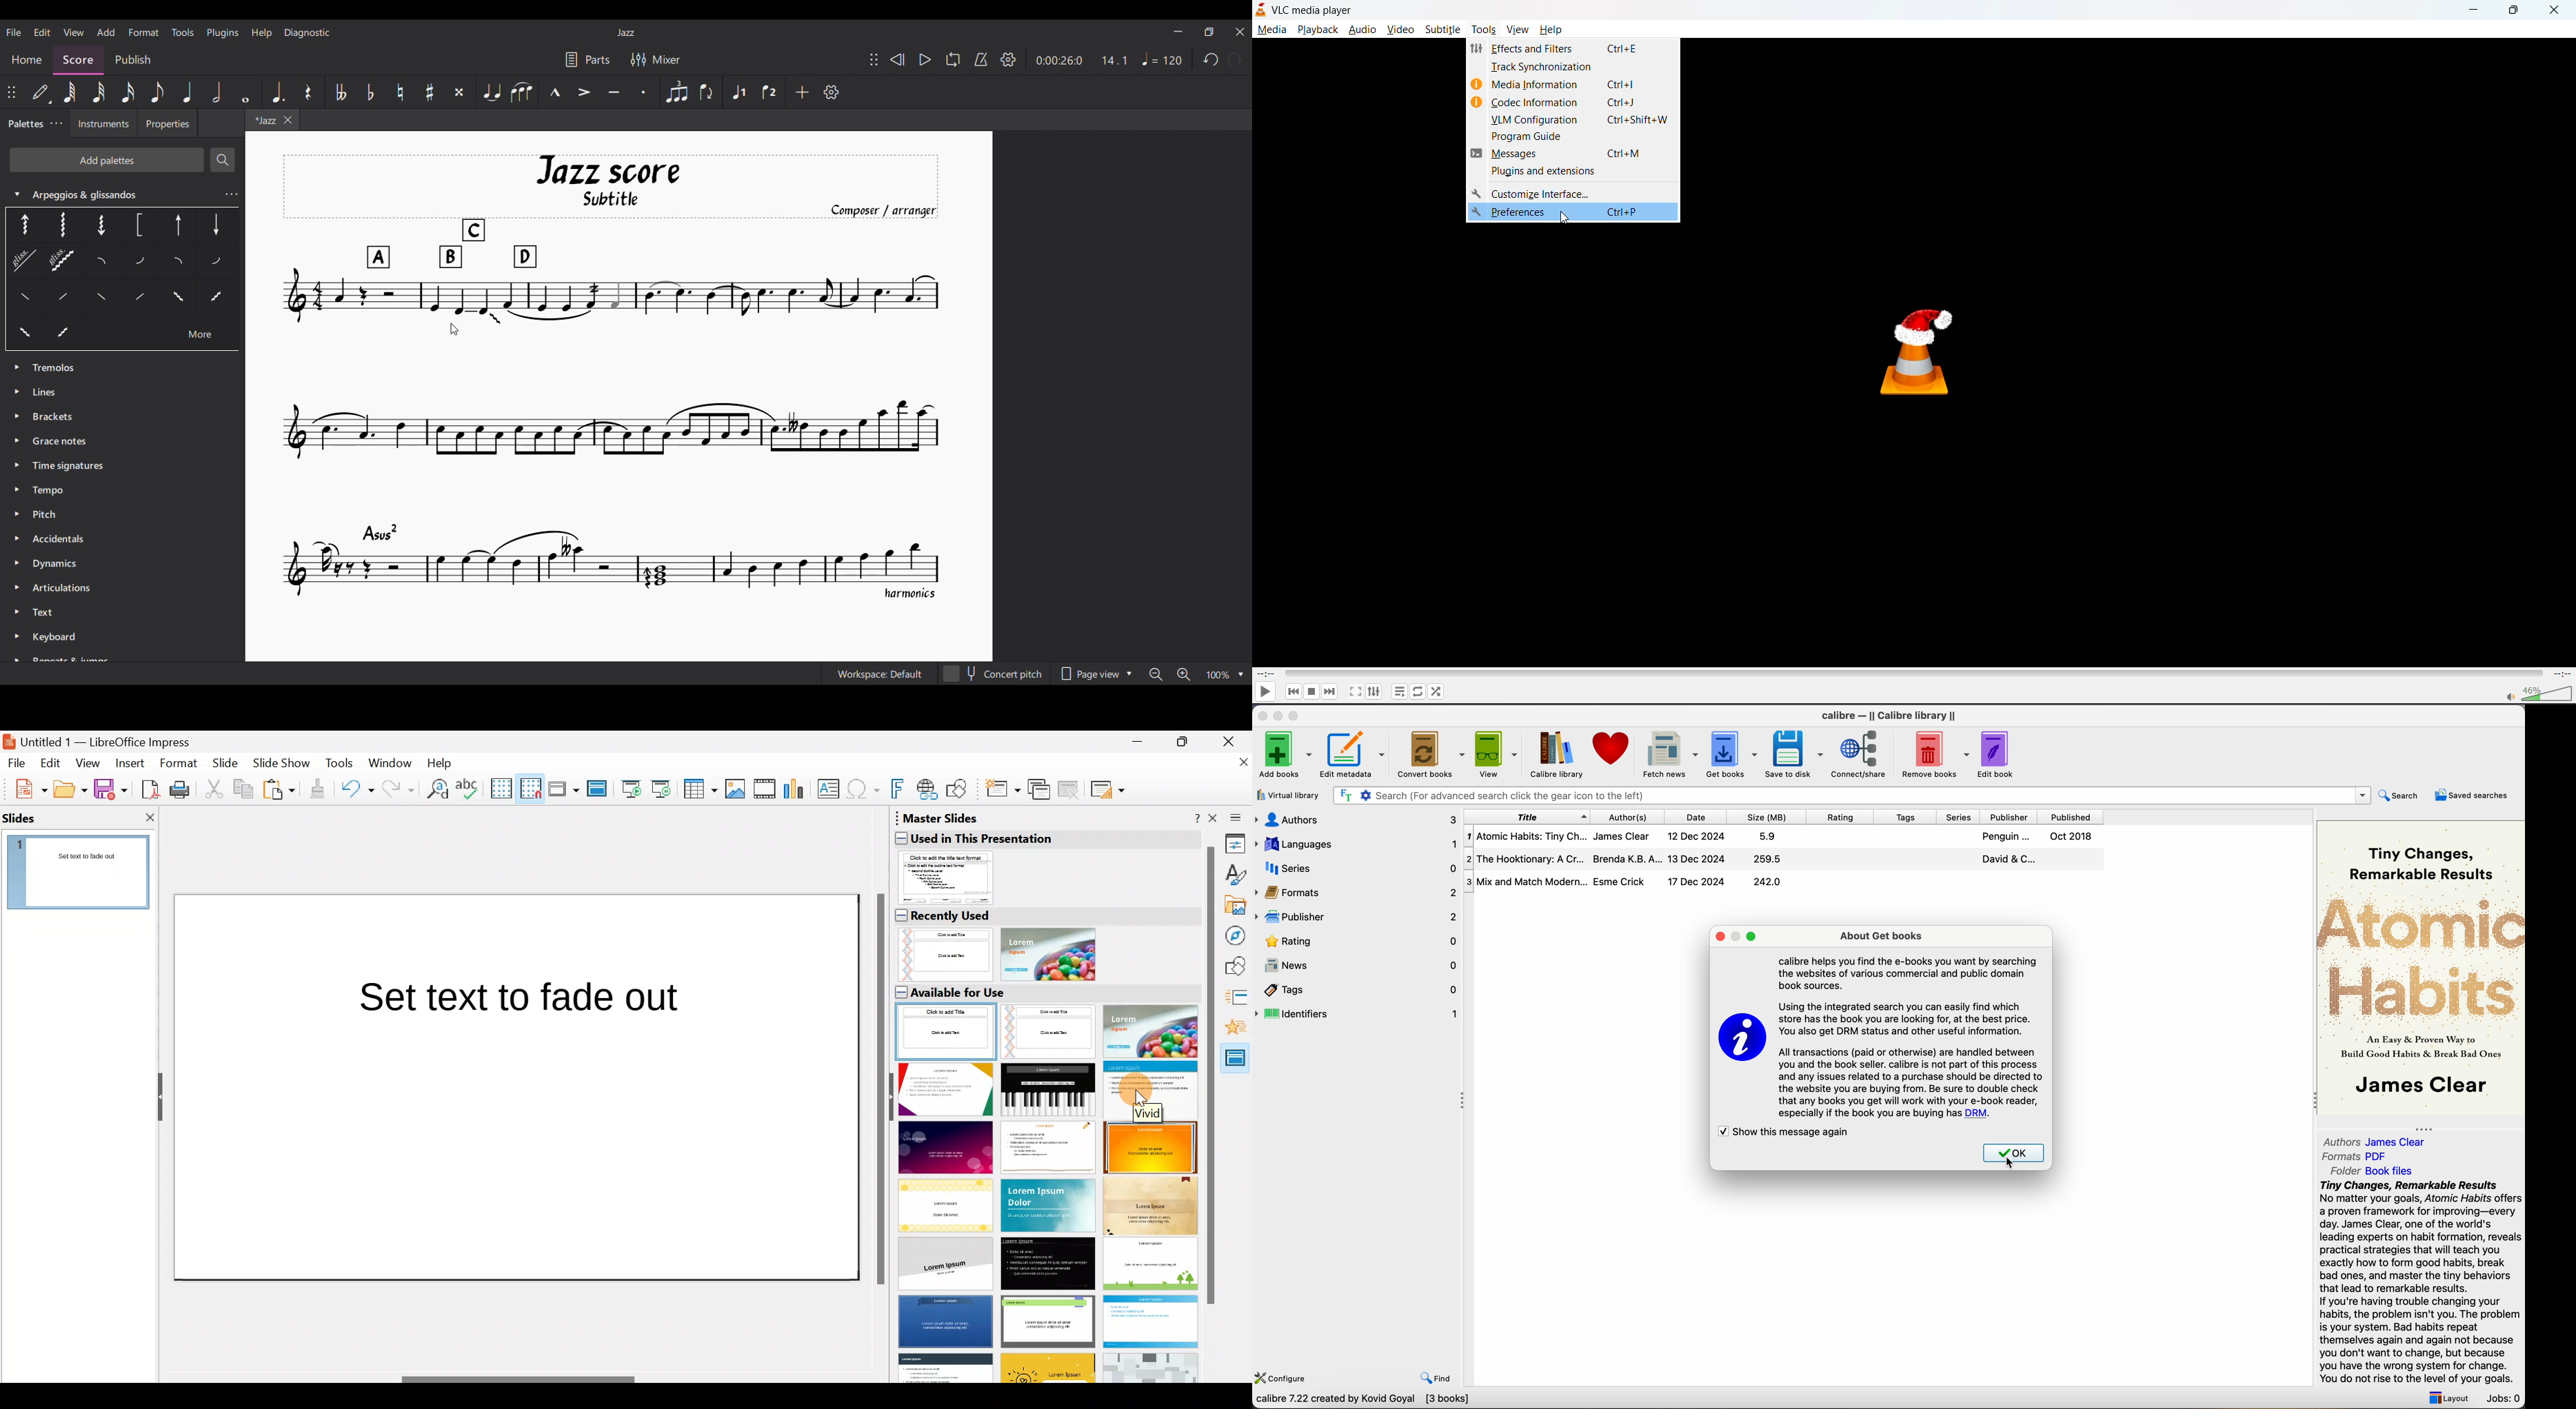 The height and width of the screenshot is (1428, 2576). Describe the element at coordinates (1109, 789) in the screenshot. I see `Slide layout` at that location.